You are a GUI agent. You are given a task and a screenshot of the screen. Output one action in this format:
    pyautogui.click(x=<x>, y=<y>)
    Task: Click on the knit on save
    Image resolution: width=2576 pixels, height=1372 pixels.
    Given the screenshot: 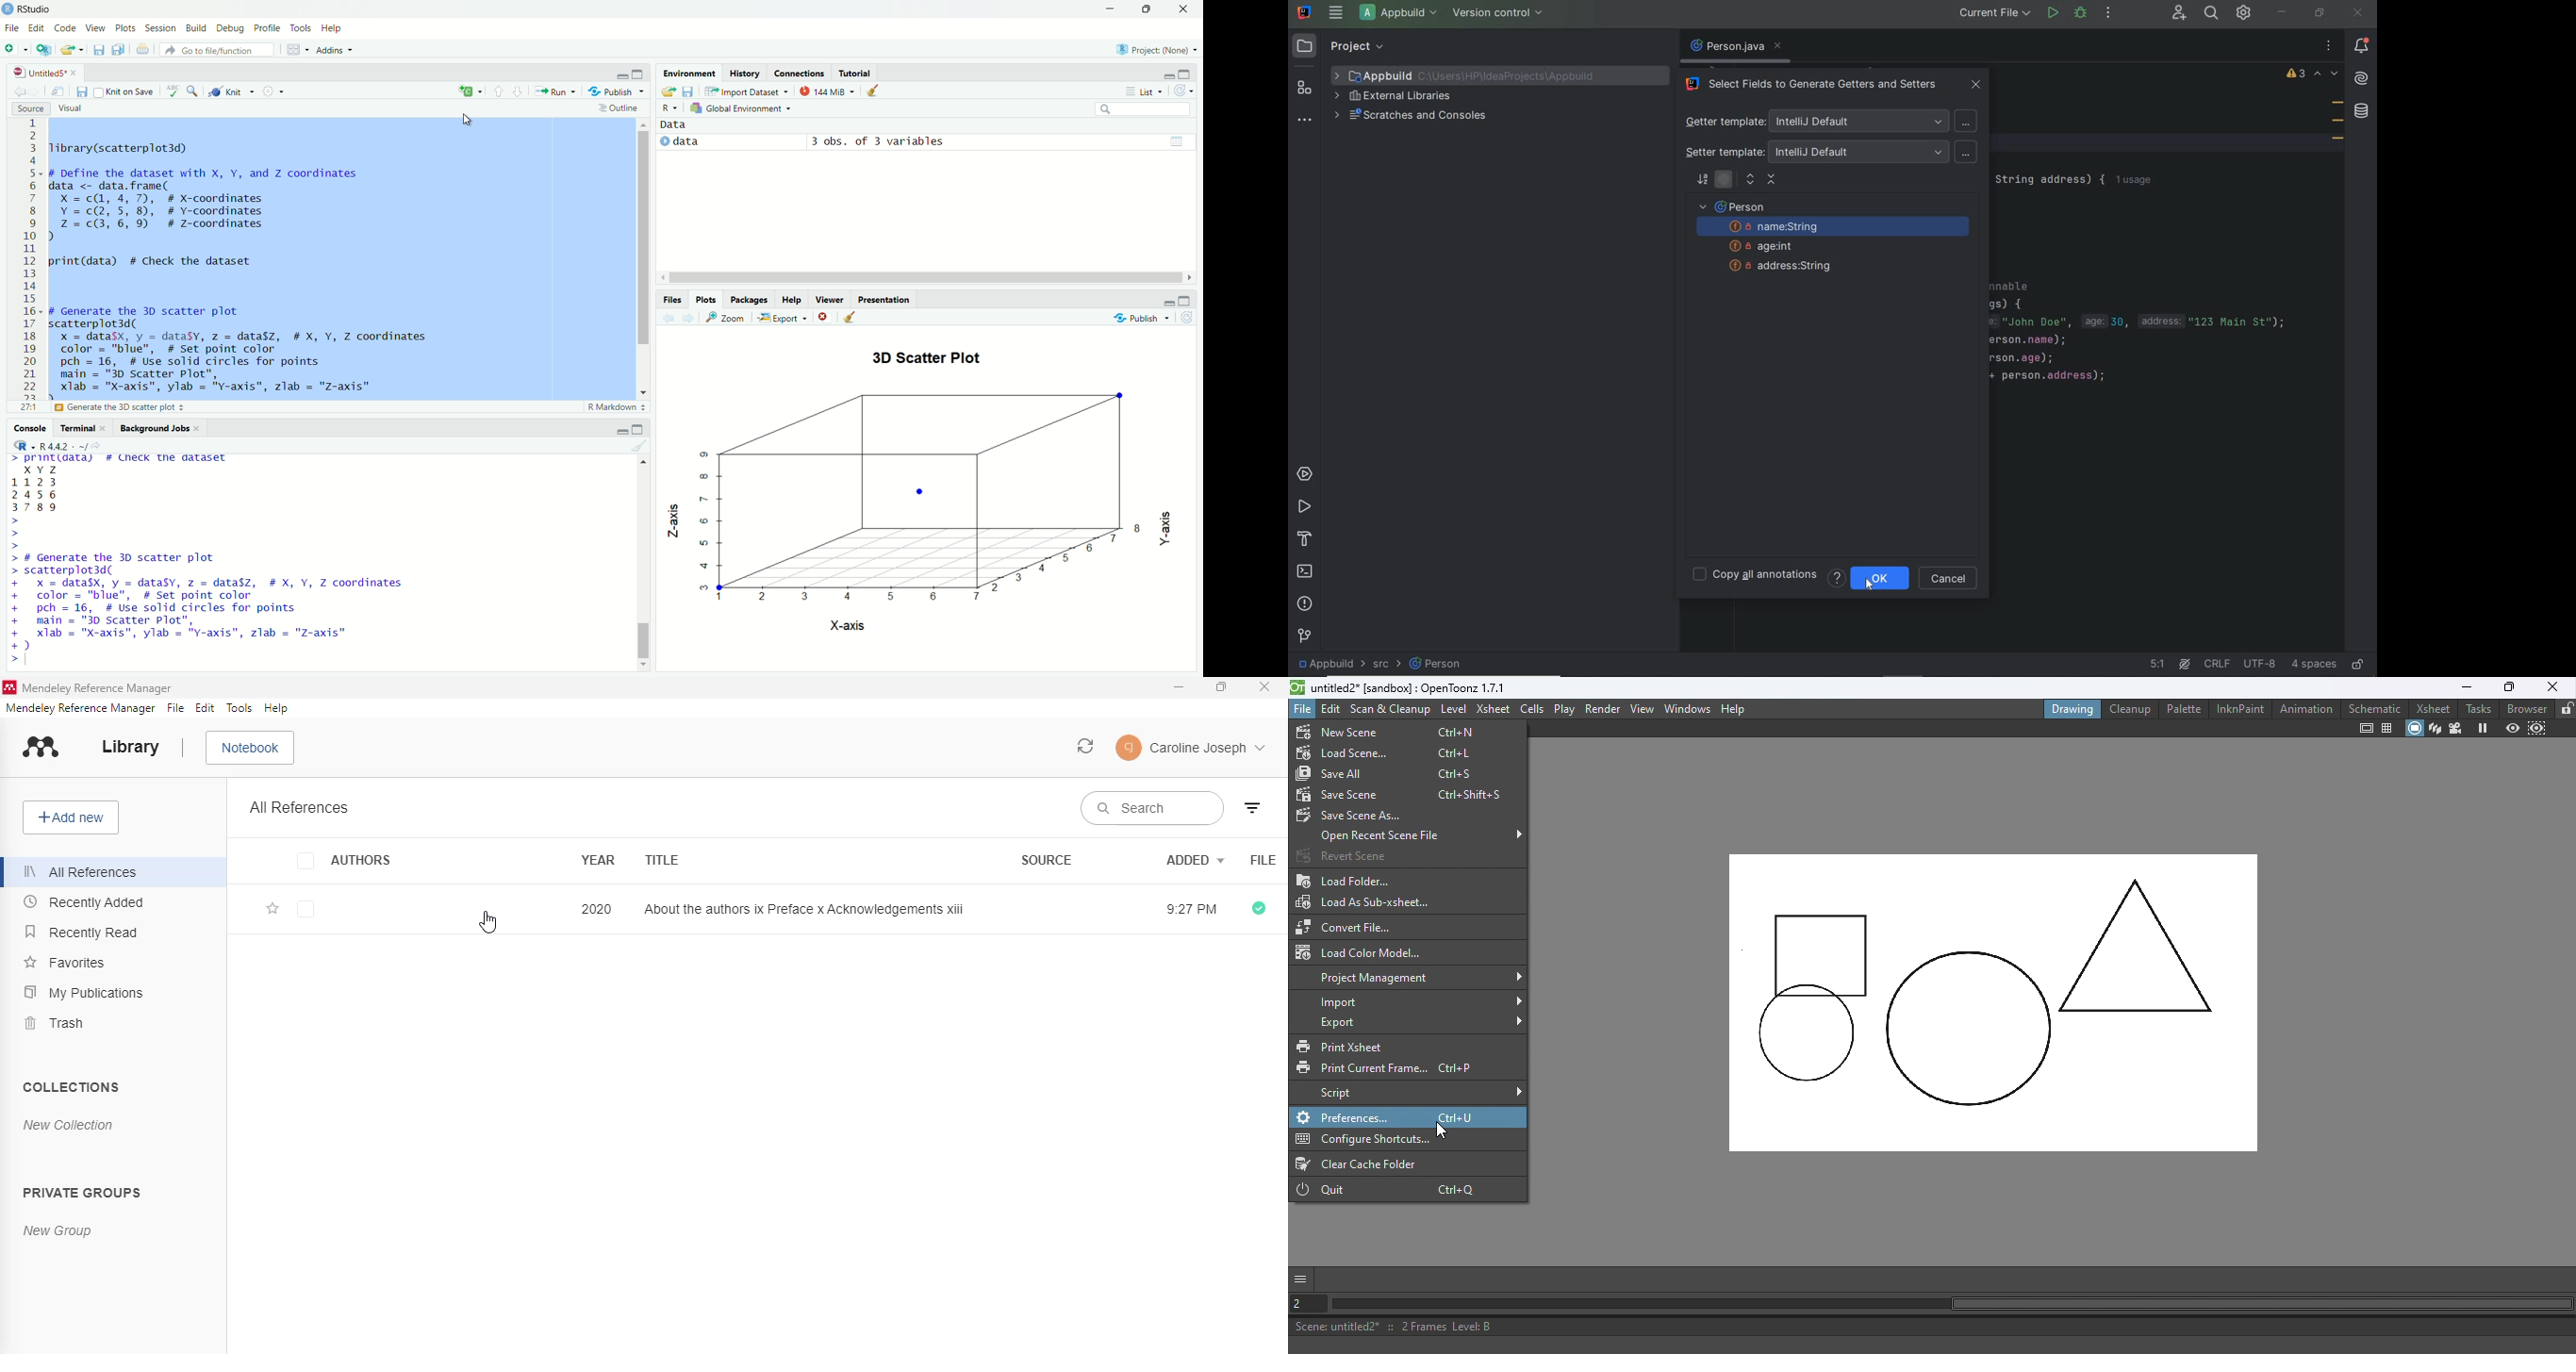 What is the action you would take?
    pyautogui.click(x=123, y=92)
    